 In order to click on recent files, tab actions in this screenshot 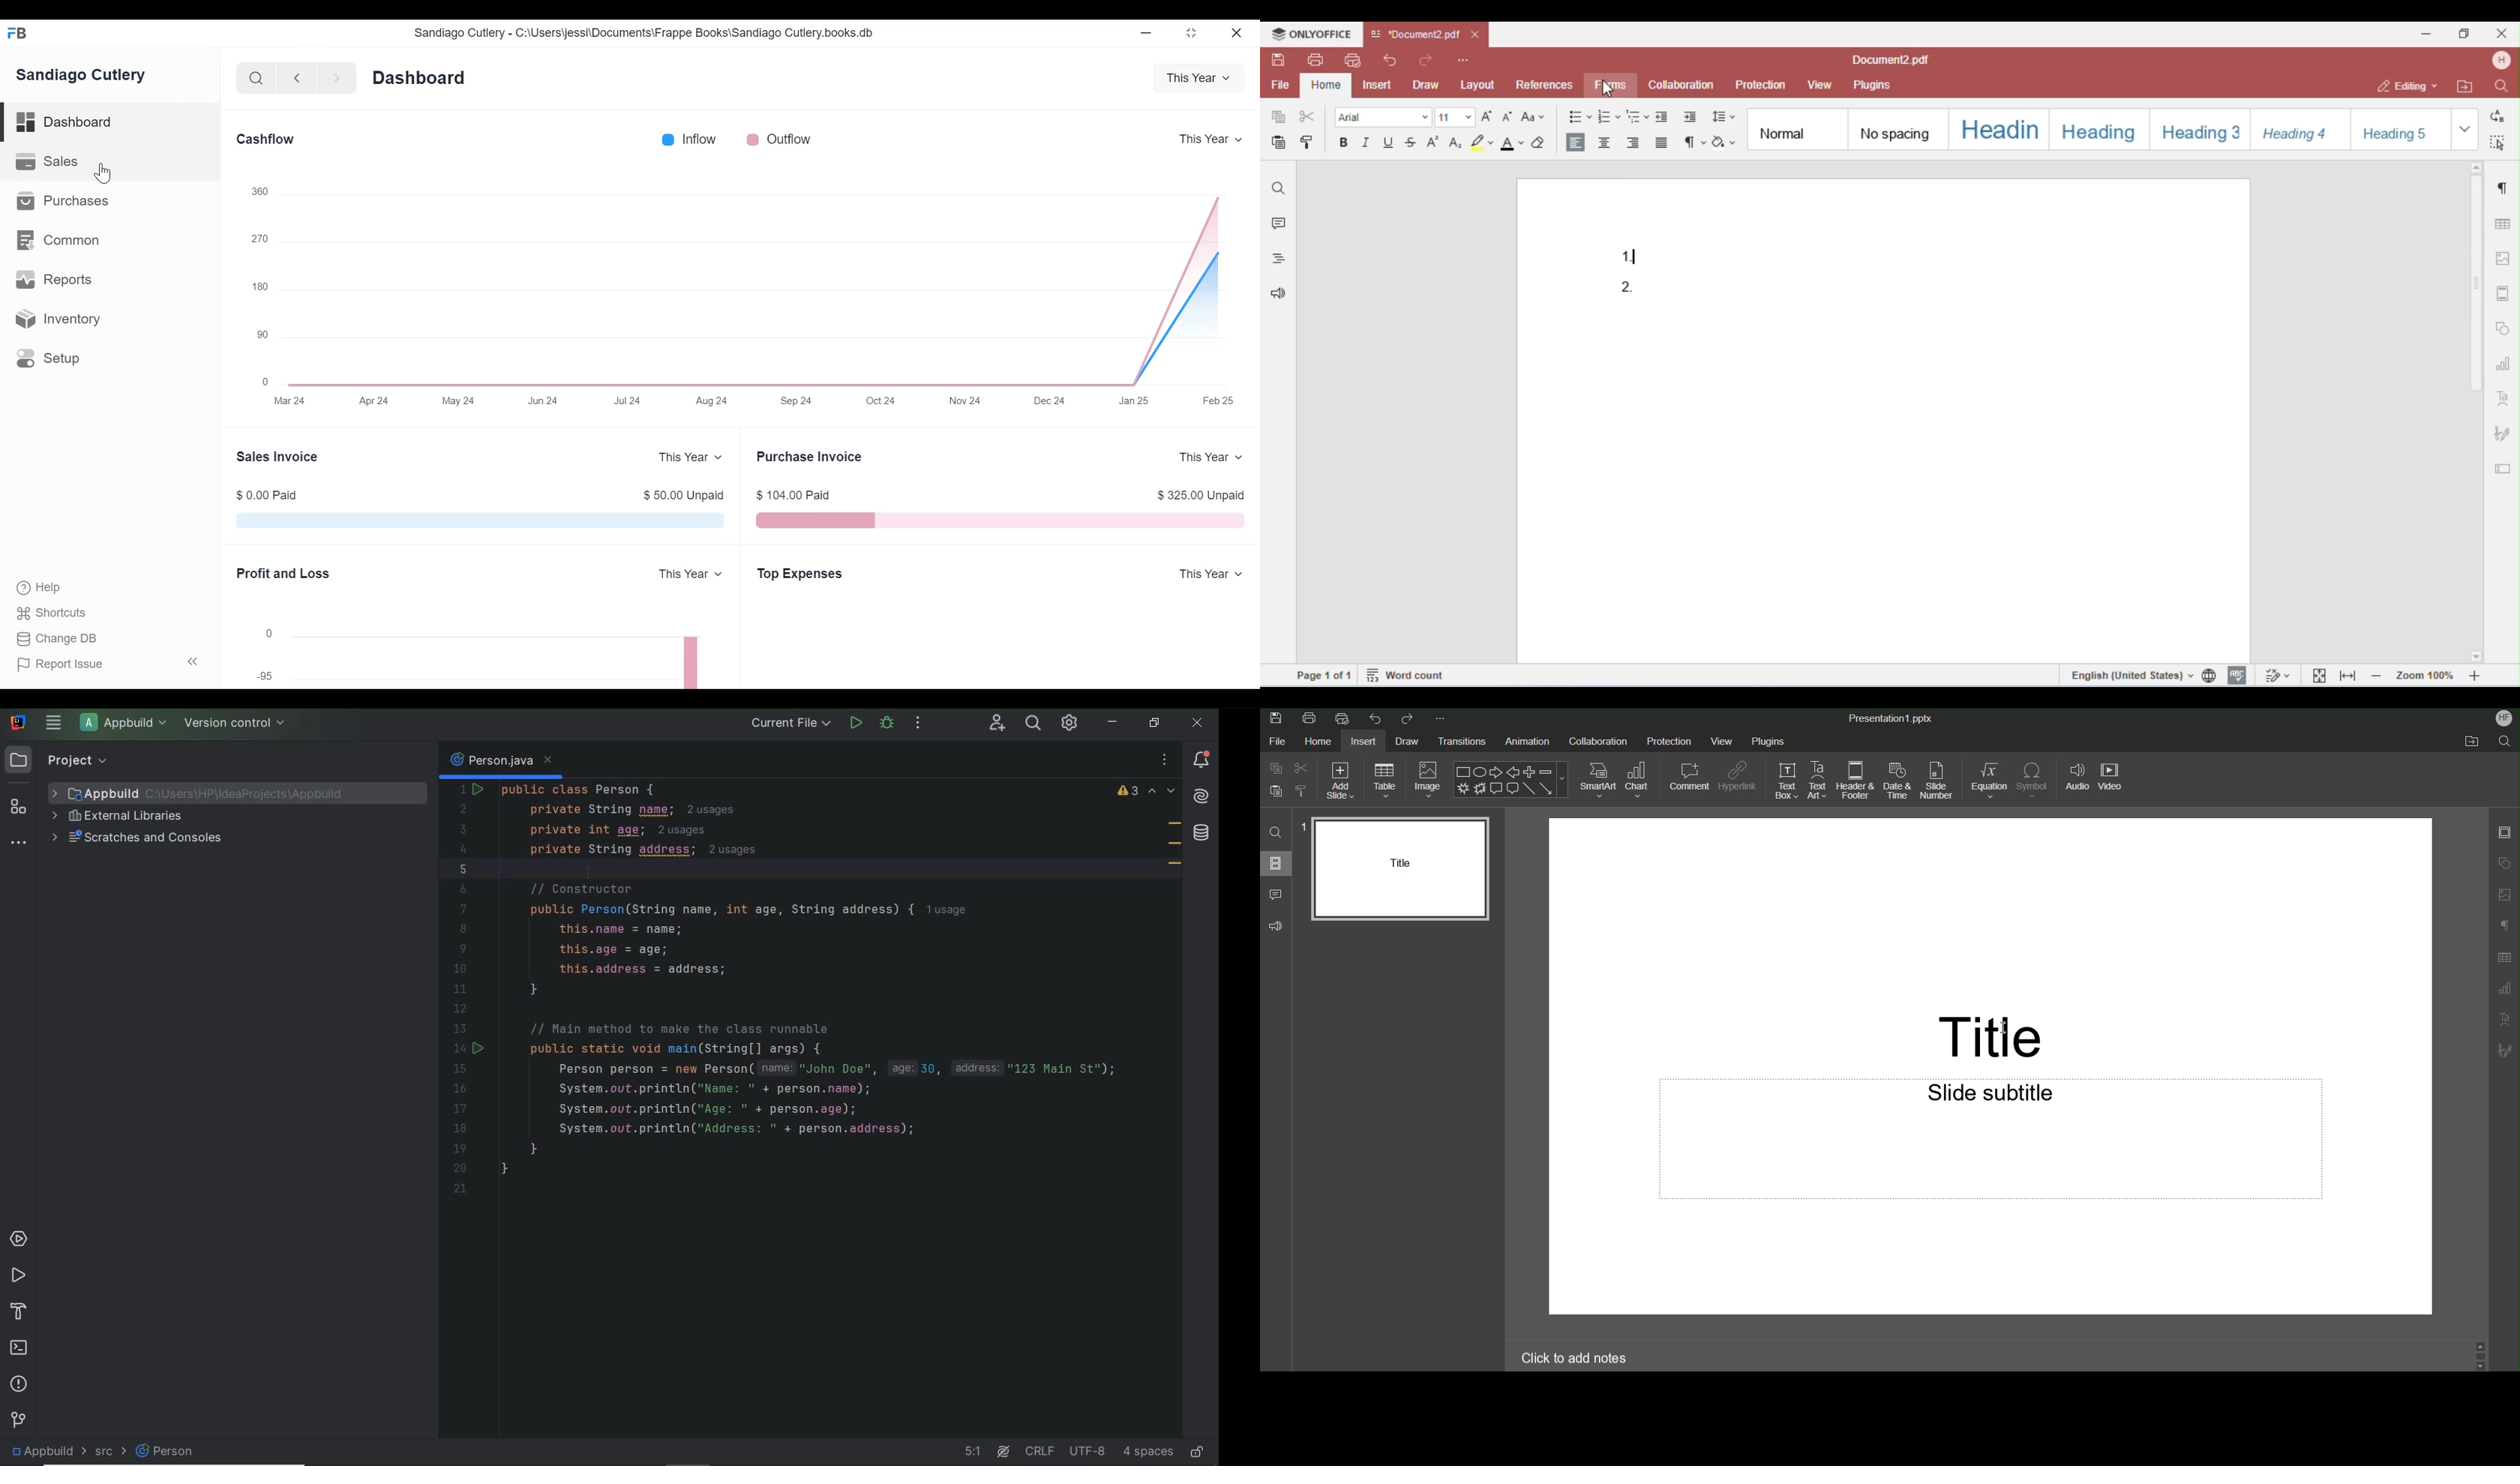, I will do `click(1165, 760)`.